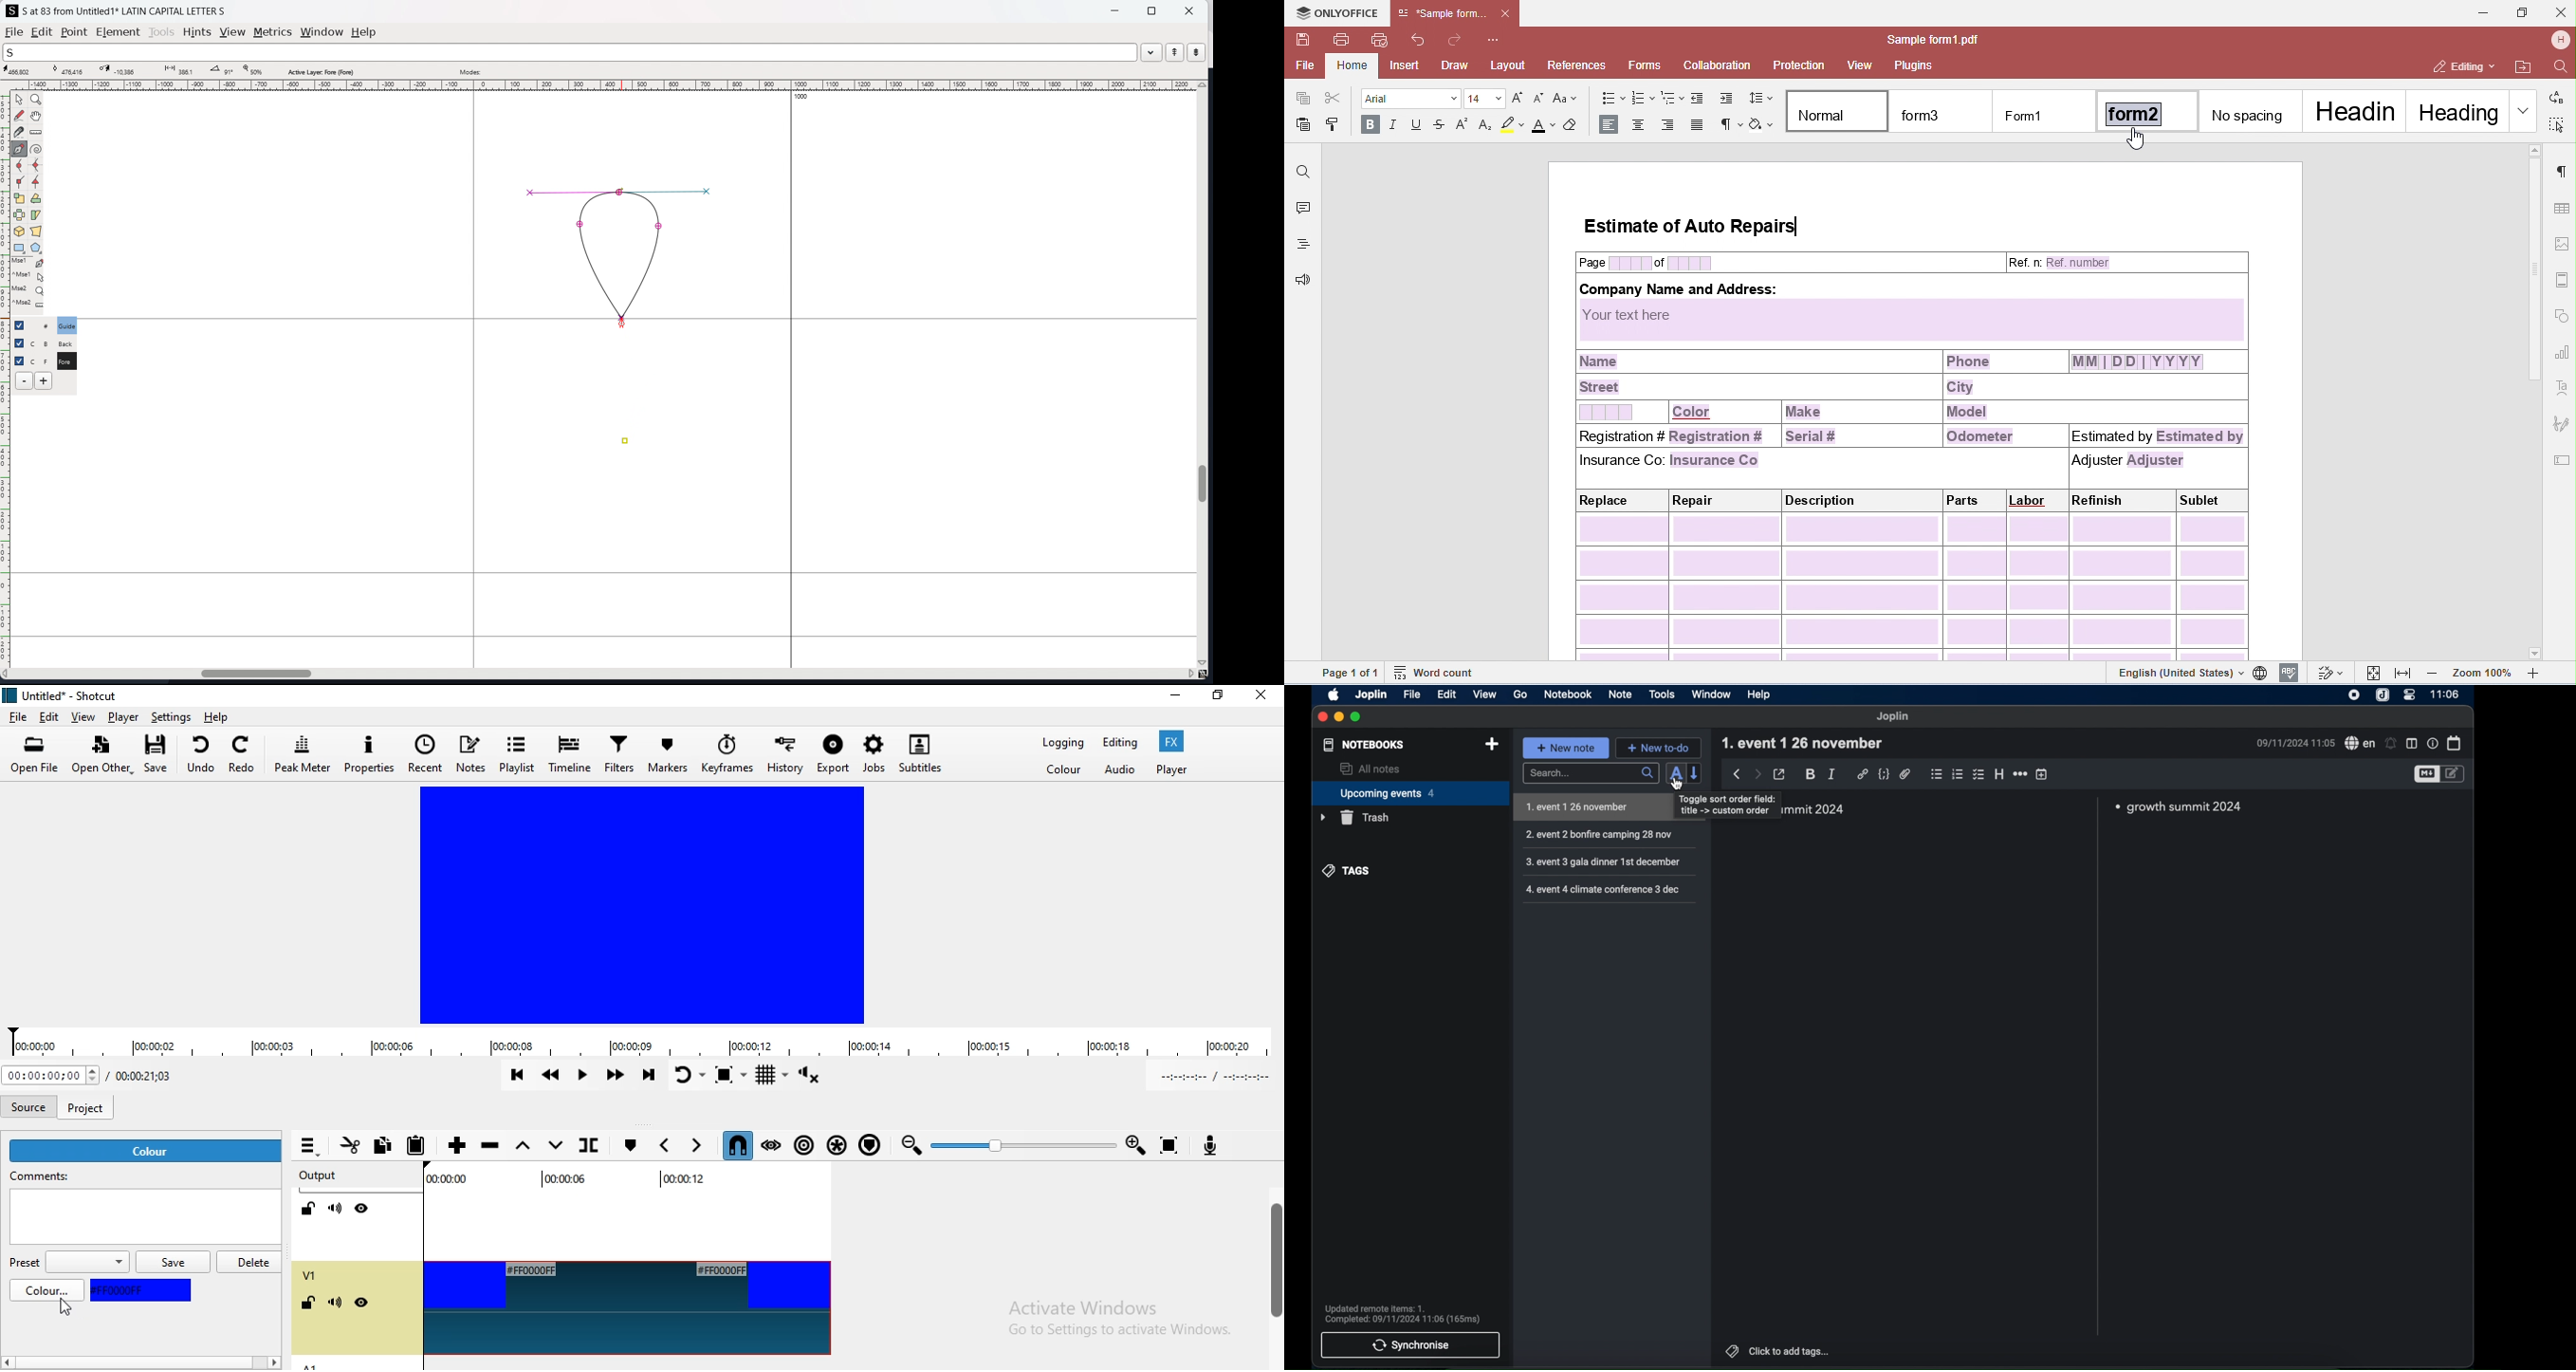  I want to click on point, so click(625, 442).